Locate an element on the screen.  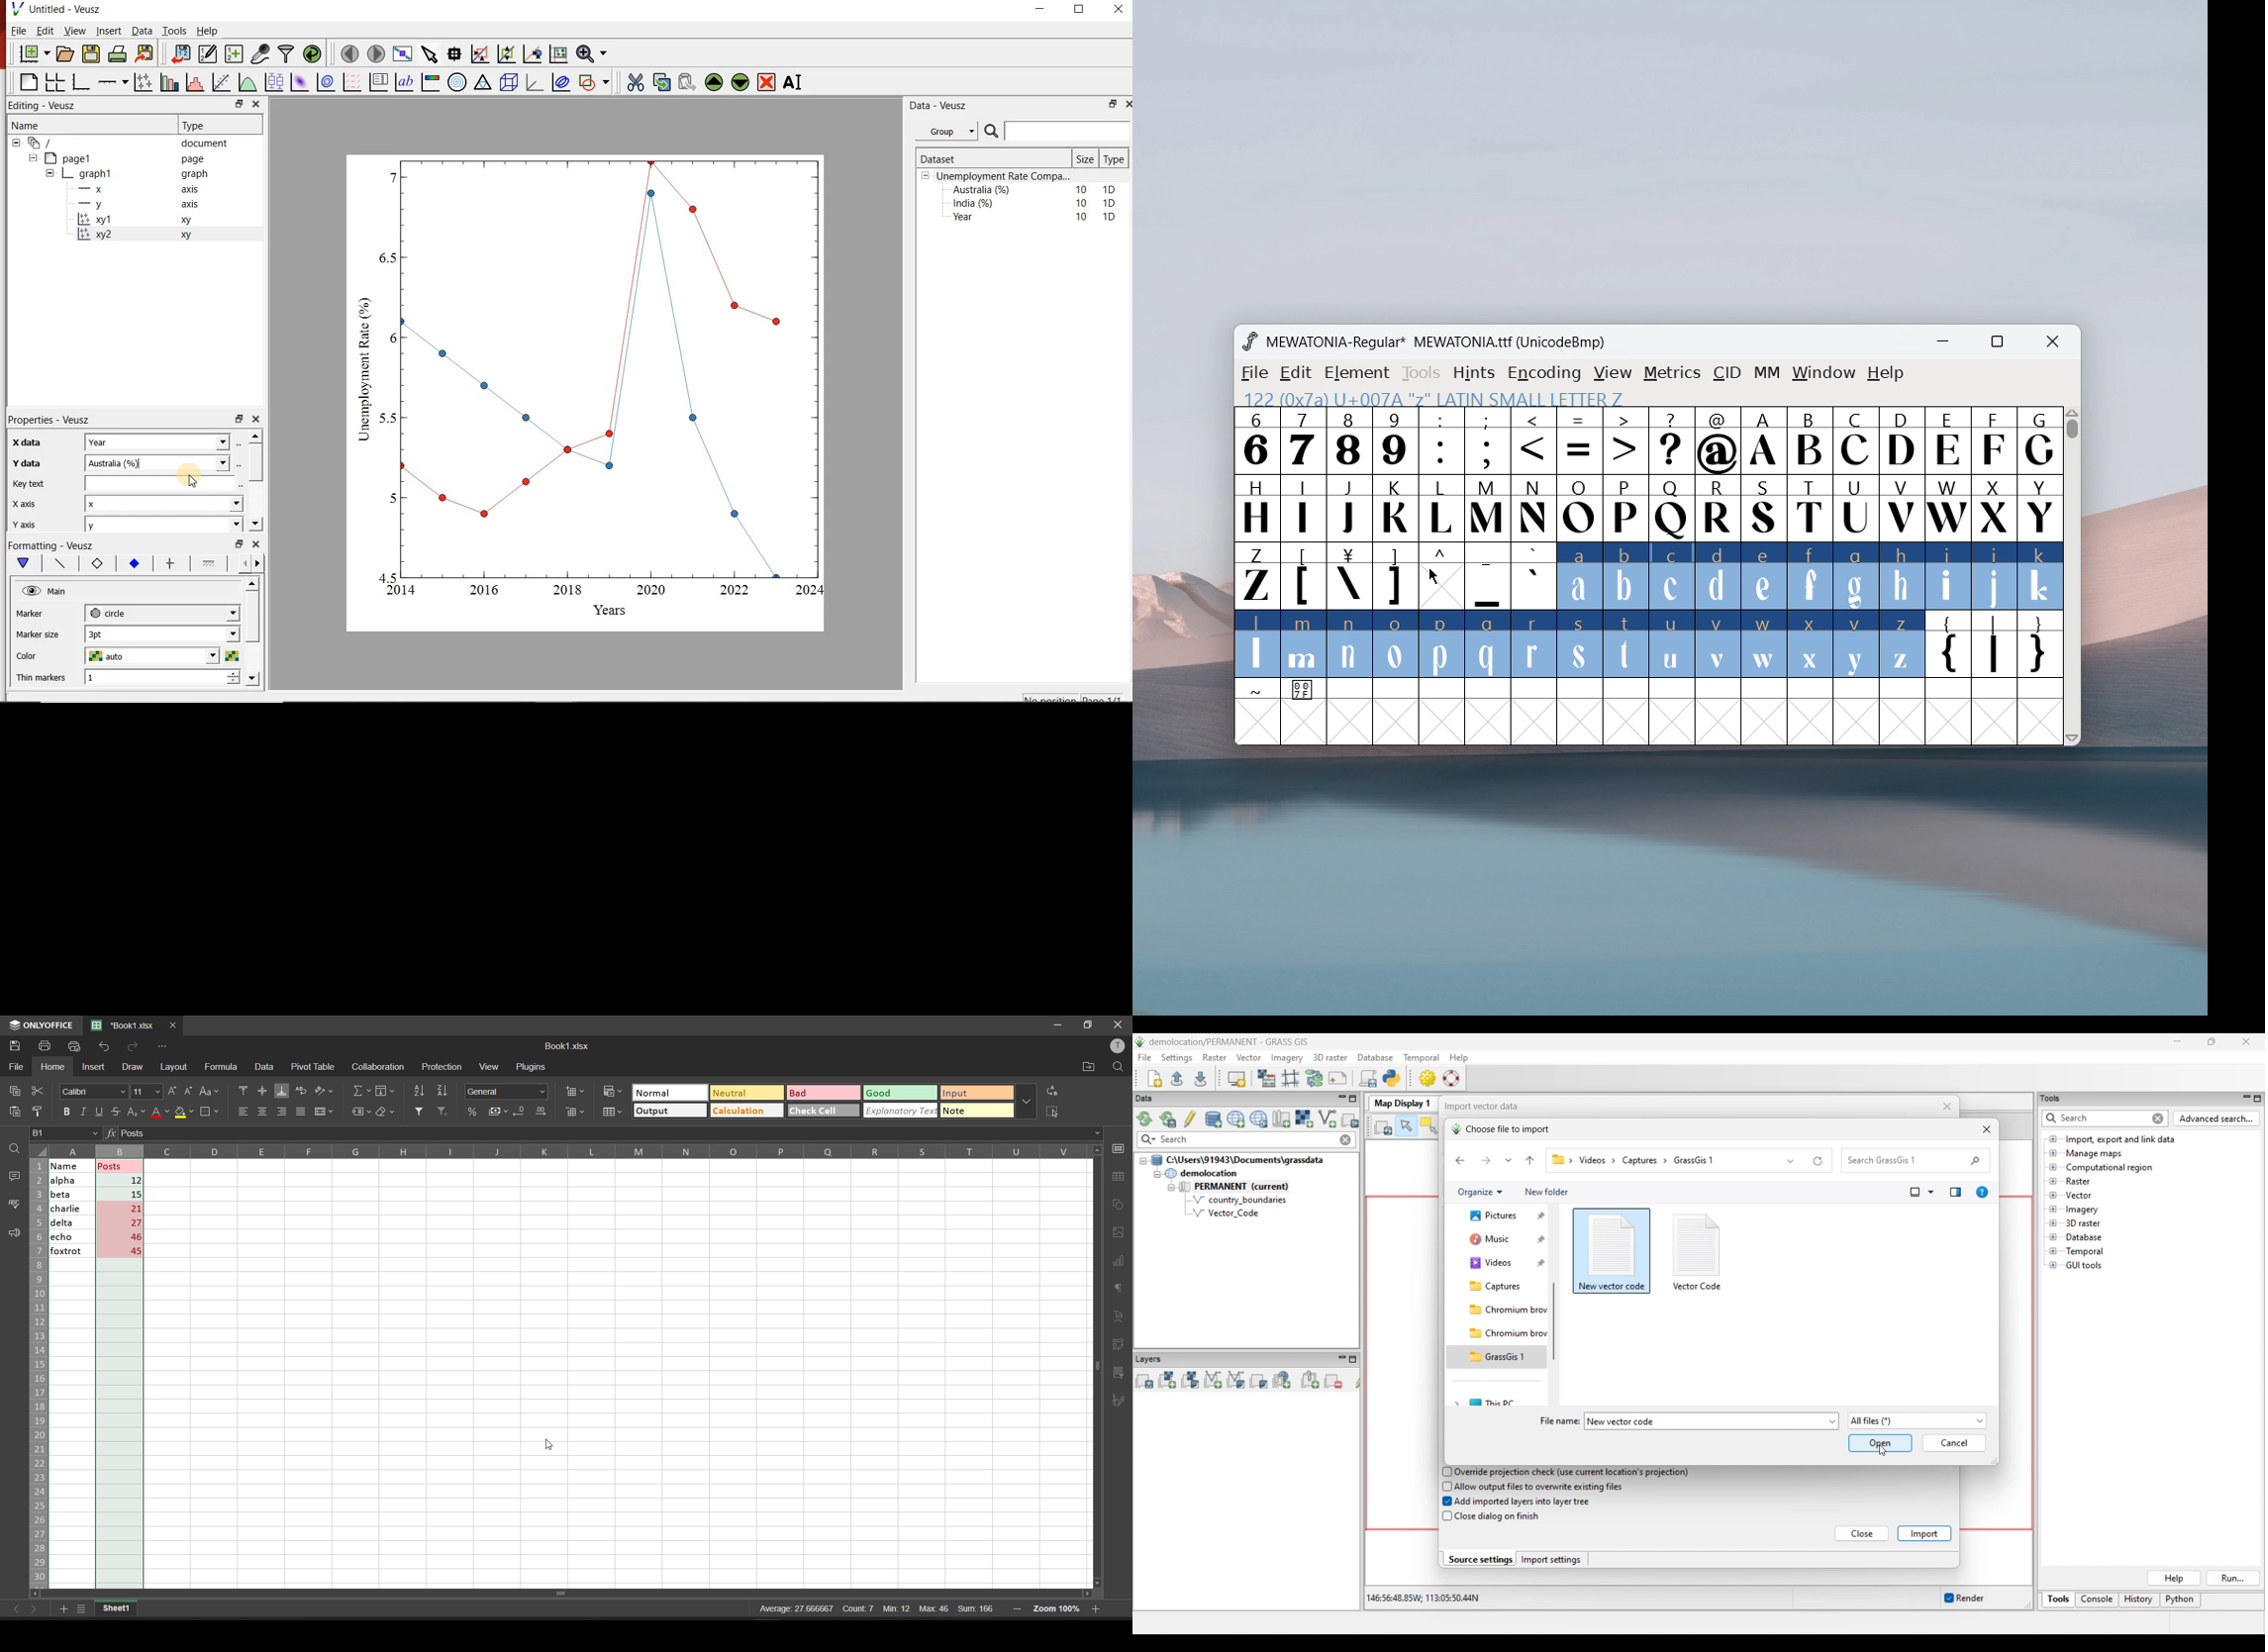
minimise is located at coordinates (1112, 104).